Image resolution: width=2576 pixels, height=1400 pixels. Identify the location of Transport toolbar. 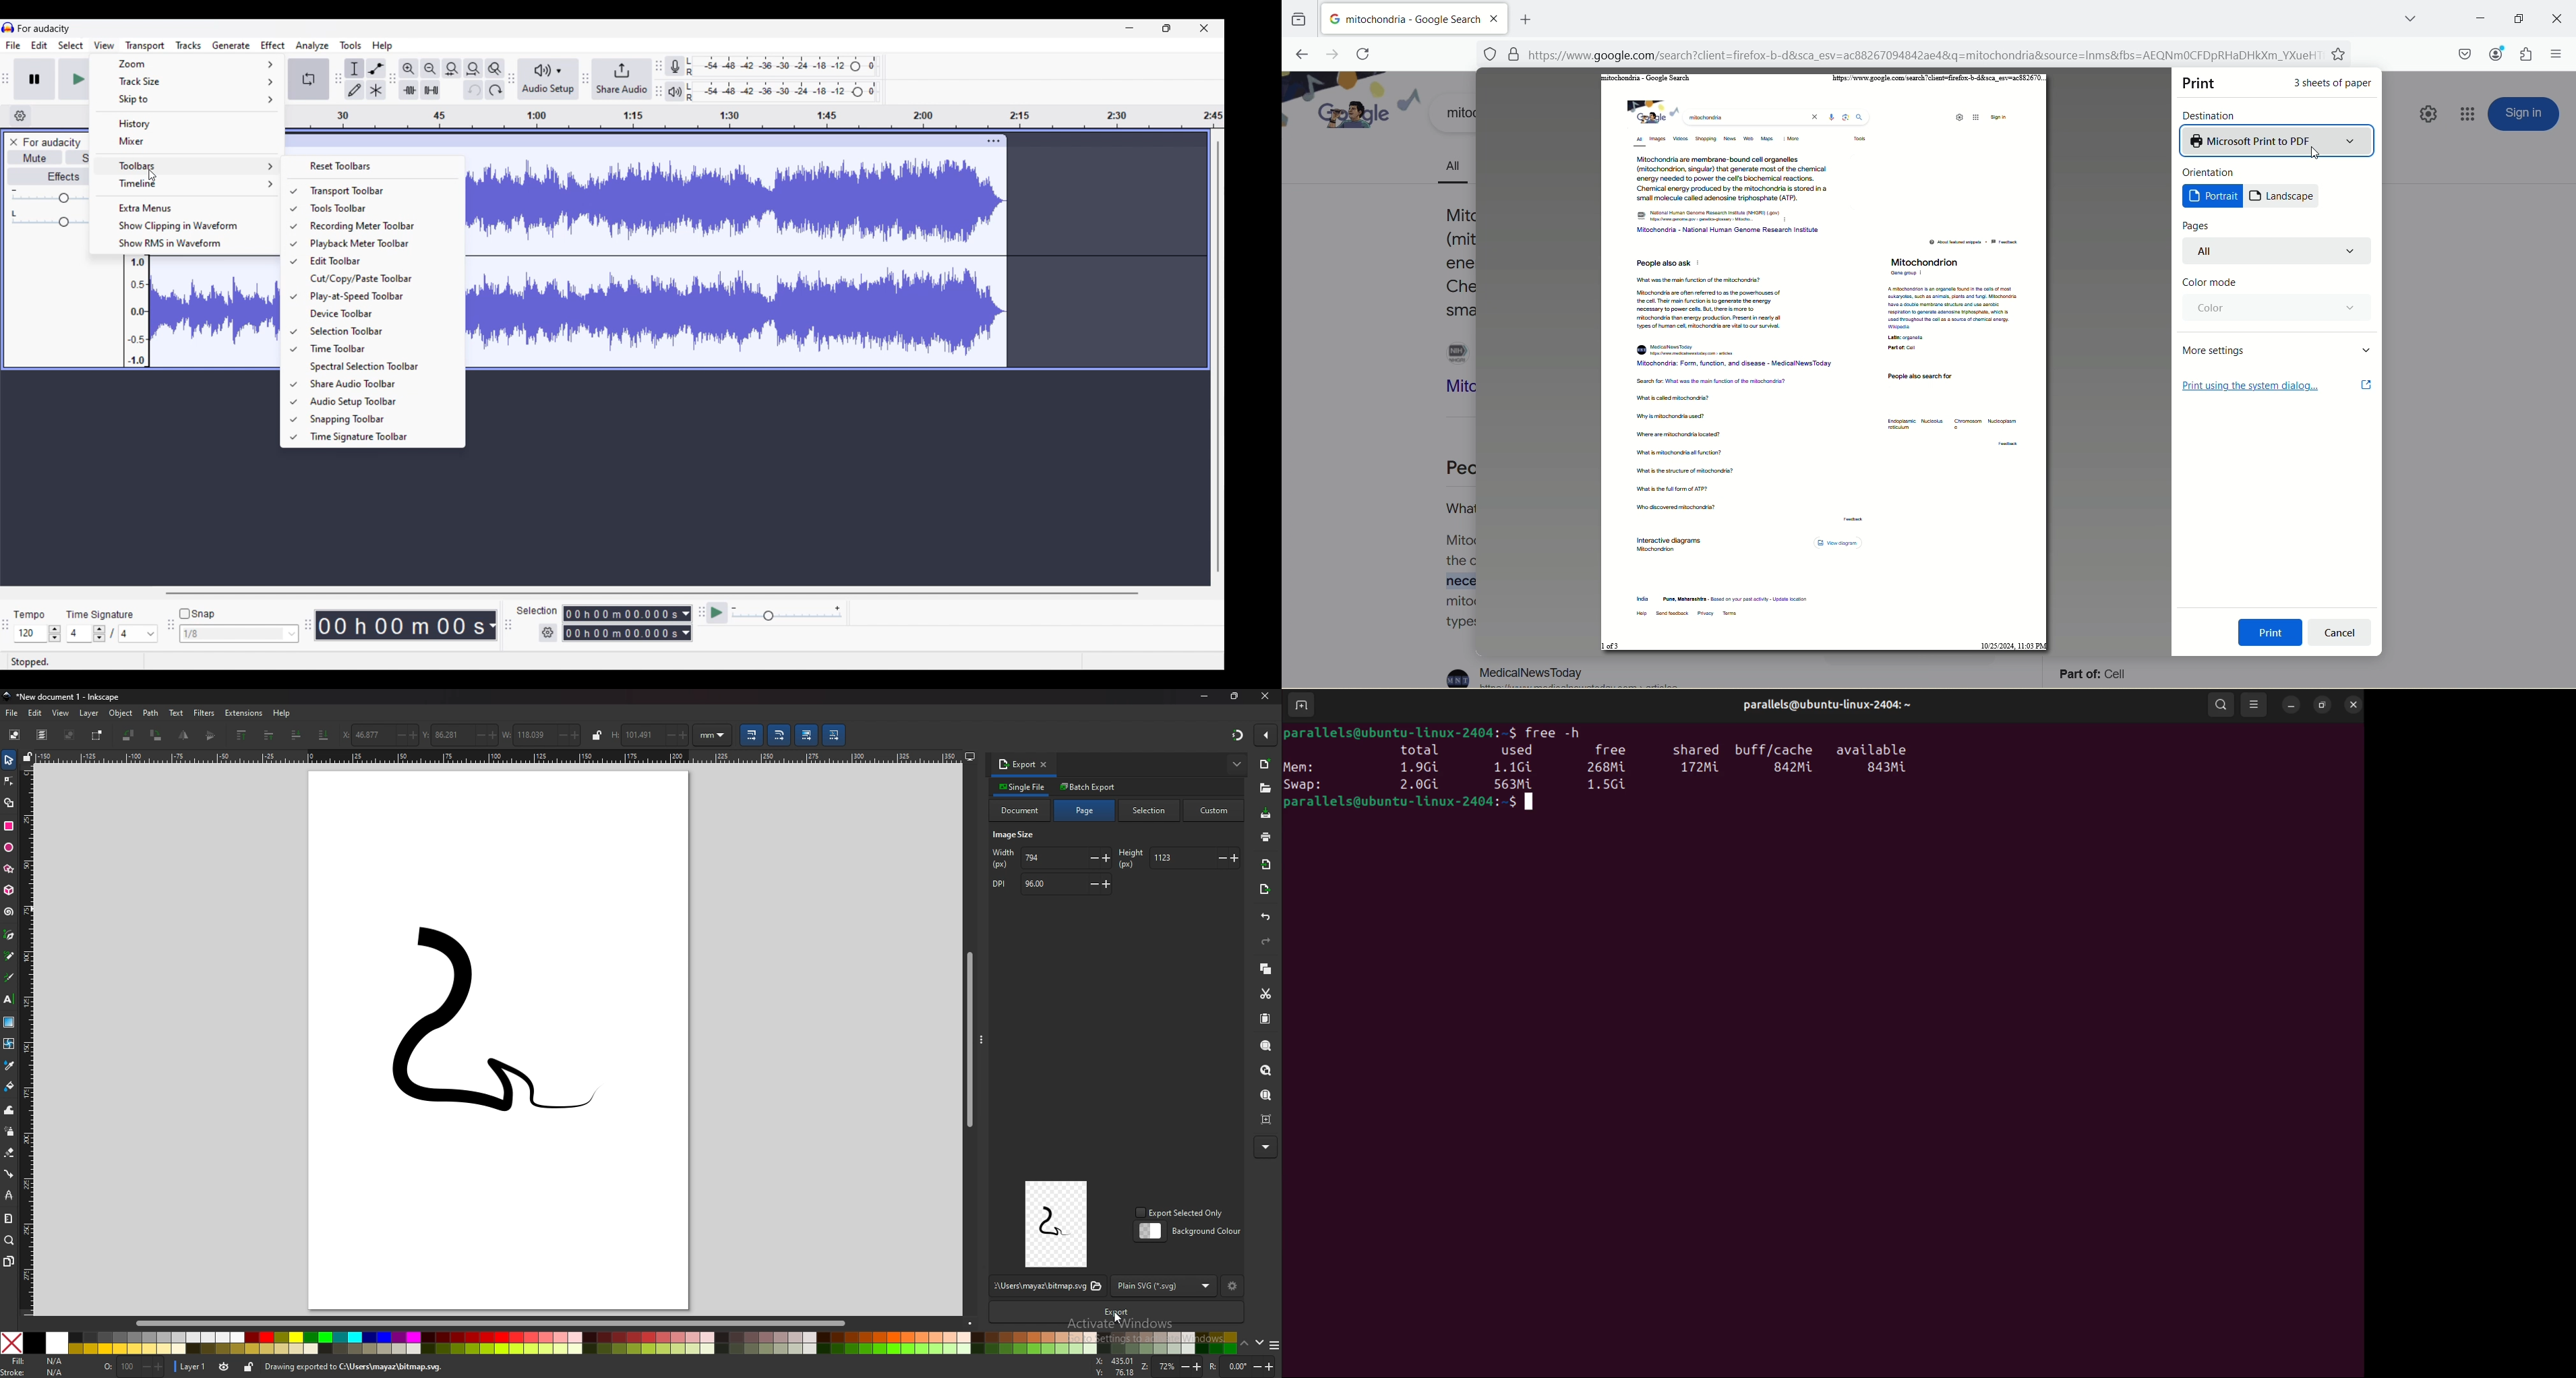
(380, 191).